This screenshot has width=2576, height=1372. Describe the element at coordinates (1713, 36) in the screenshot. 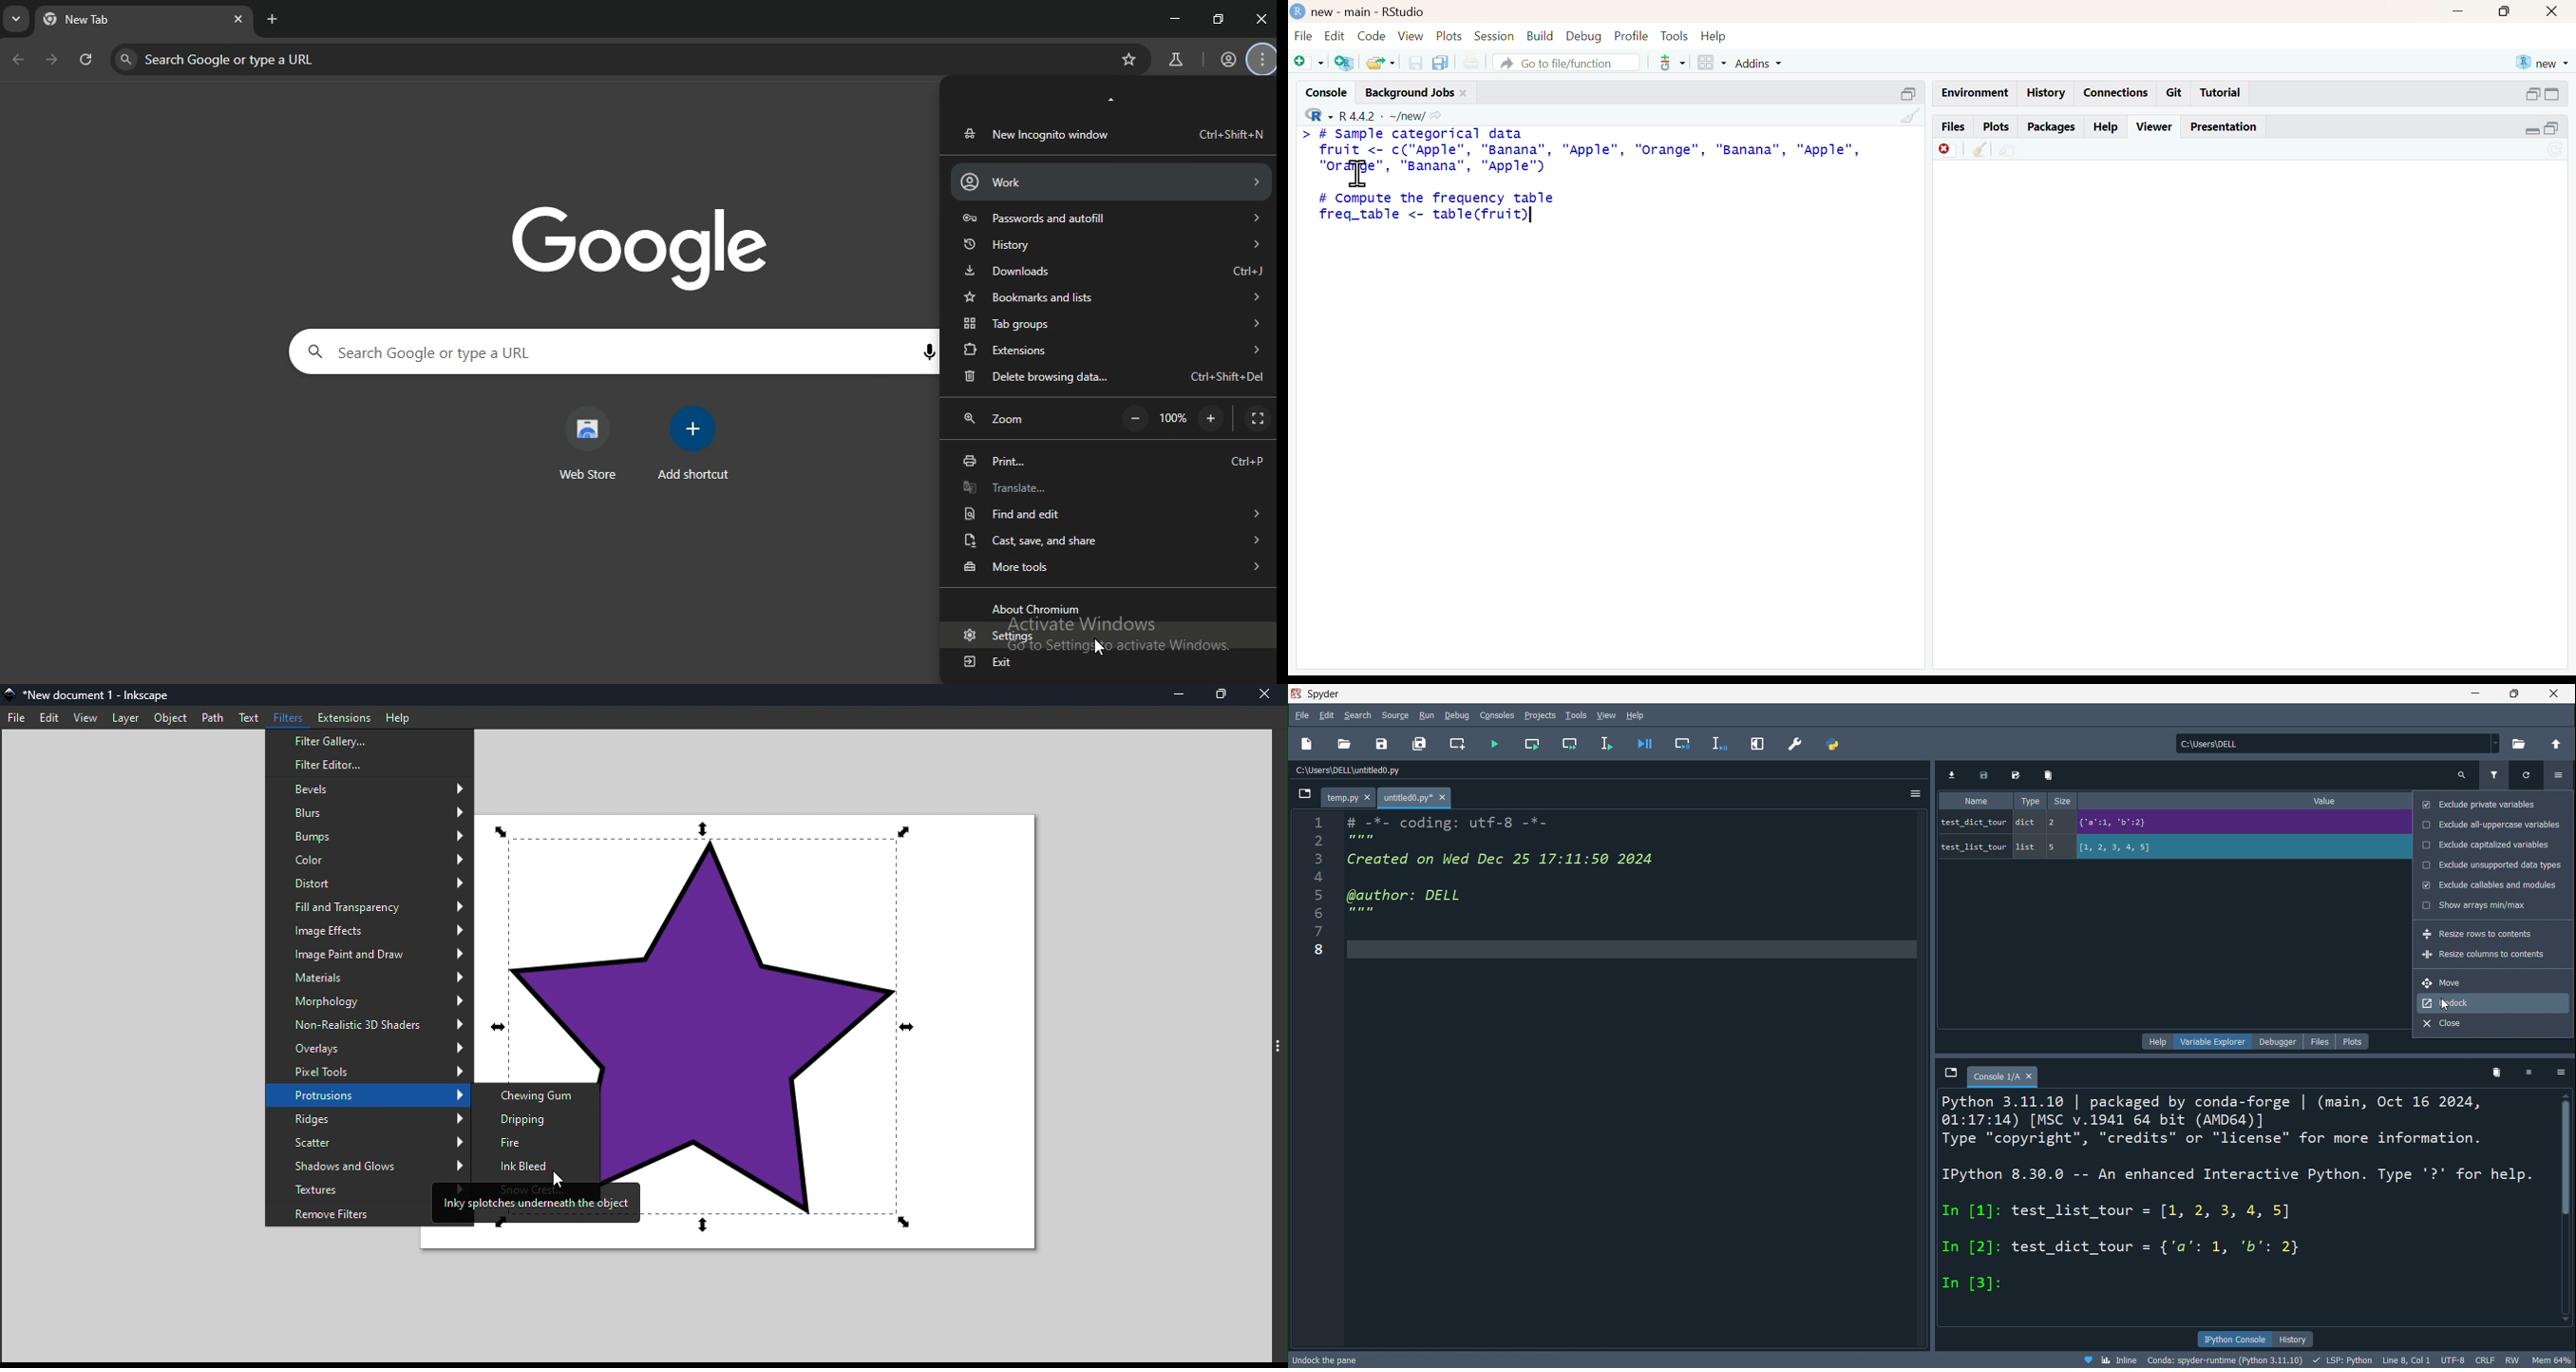

I see `help` at that location.